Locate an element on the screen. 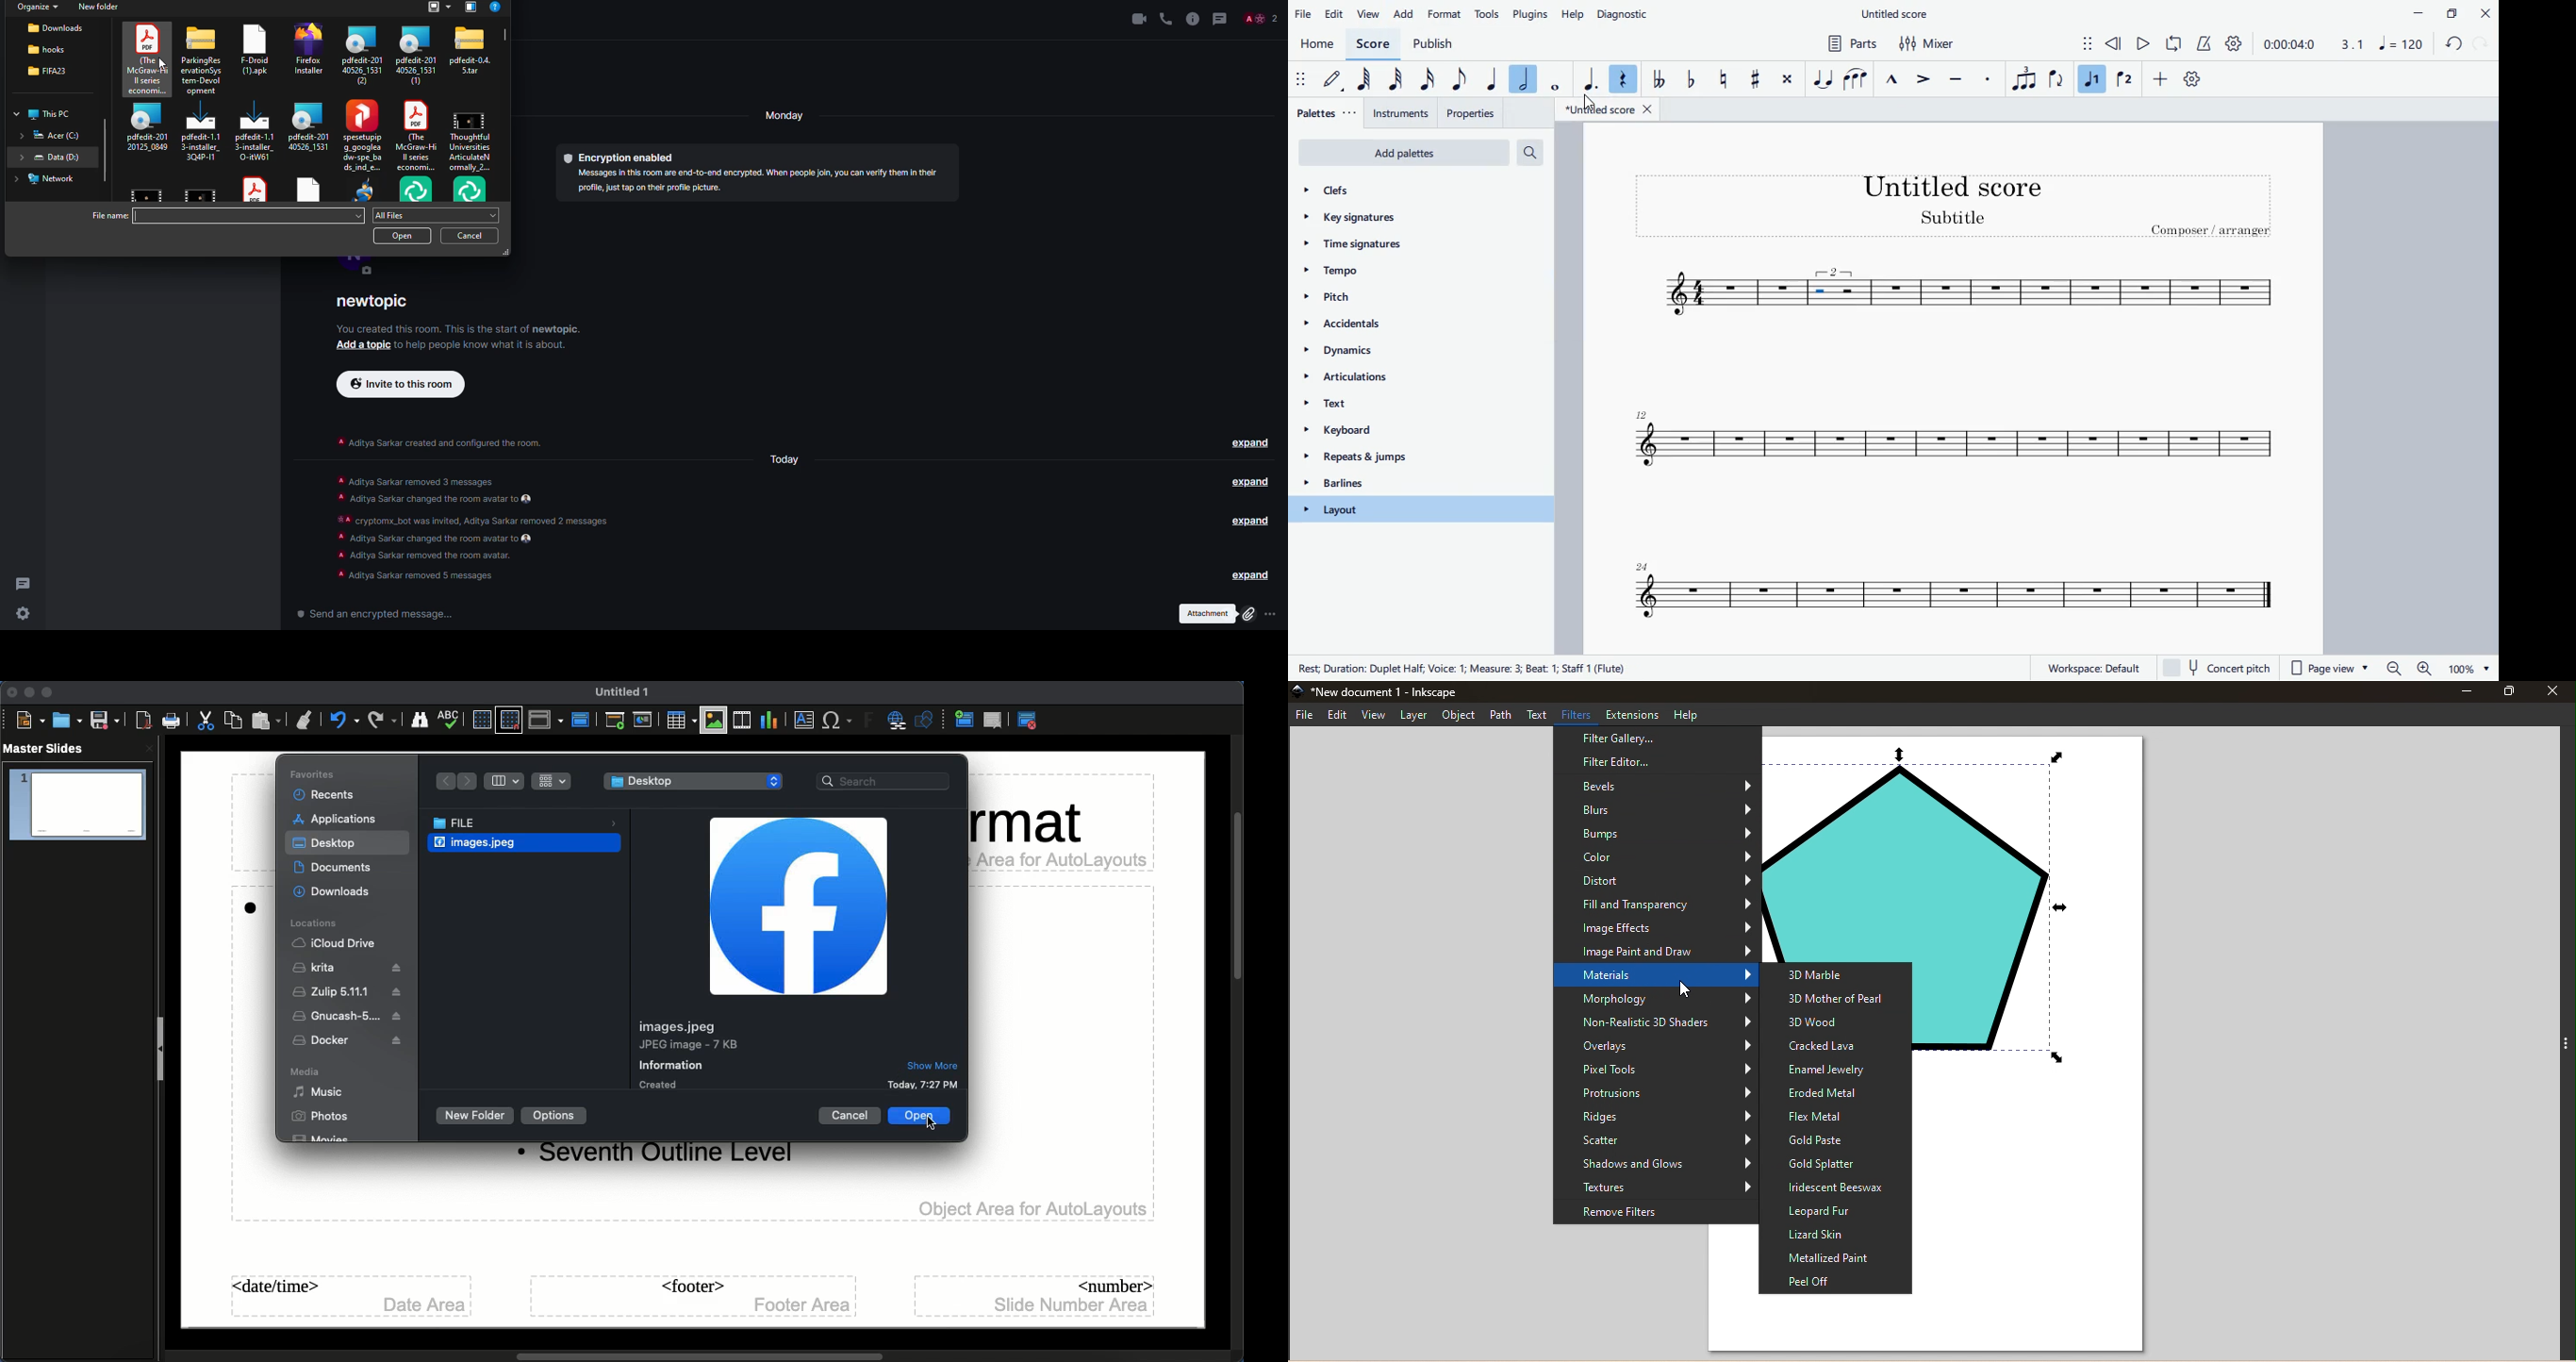 Image resolution: width=2576 pixels, height=1372 pixels. zoom out is located at coordinates (2393, 669).